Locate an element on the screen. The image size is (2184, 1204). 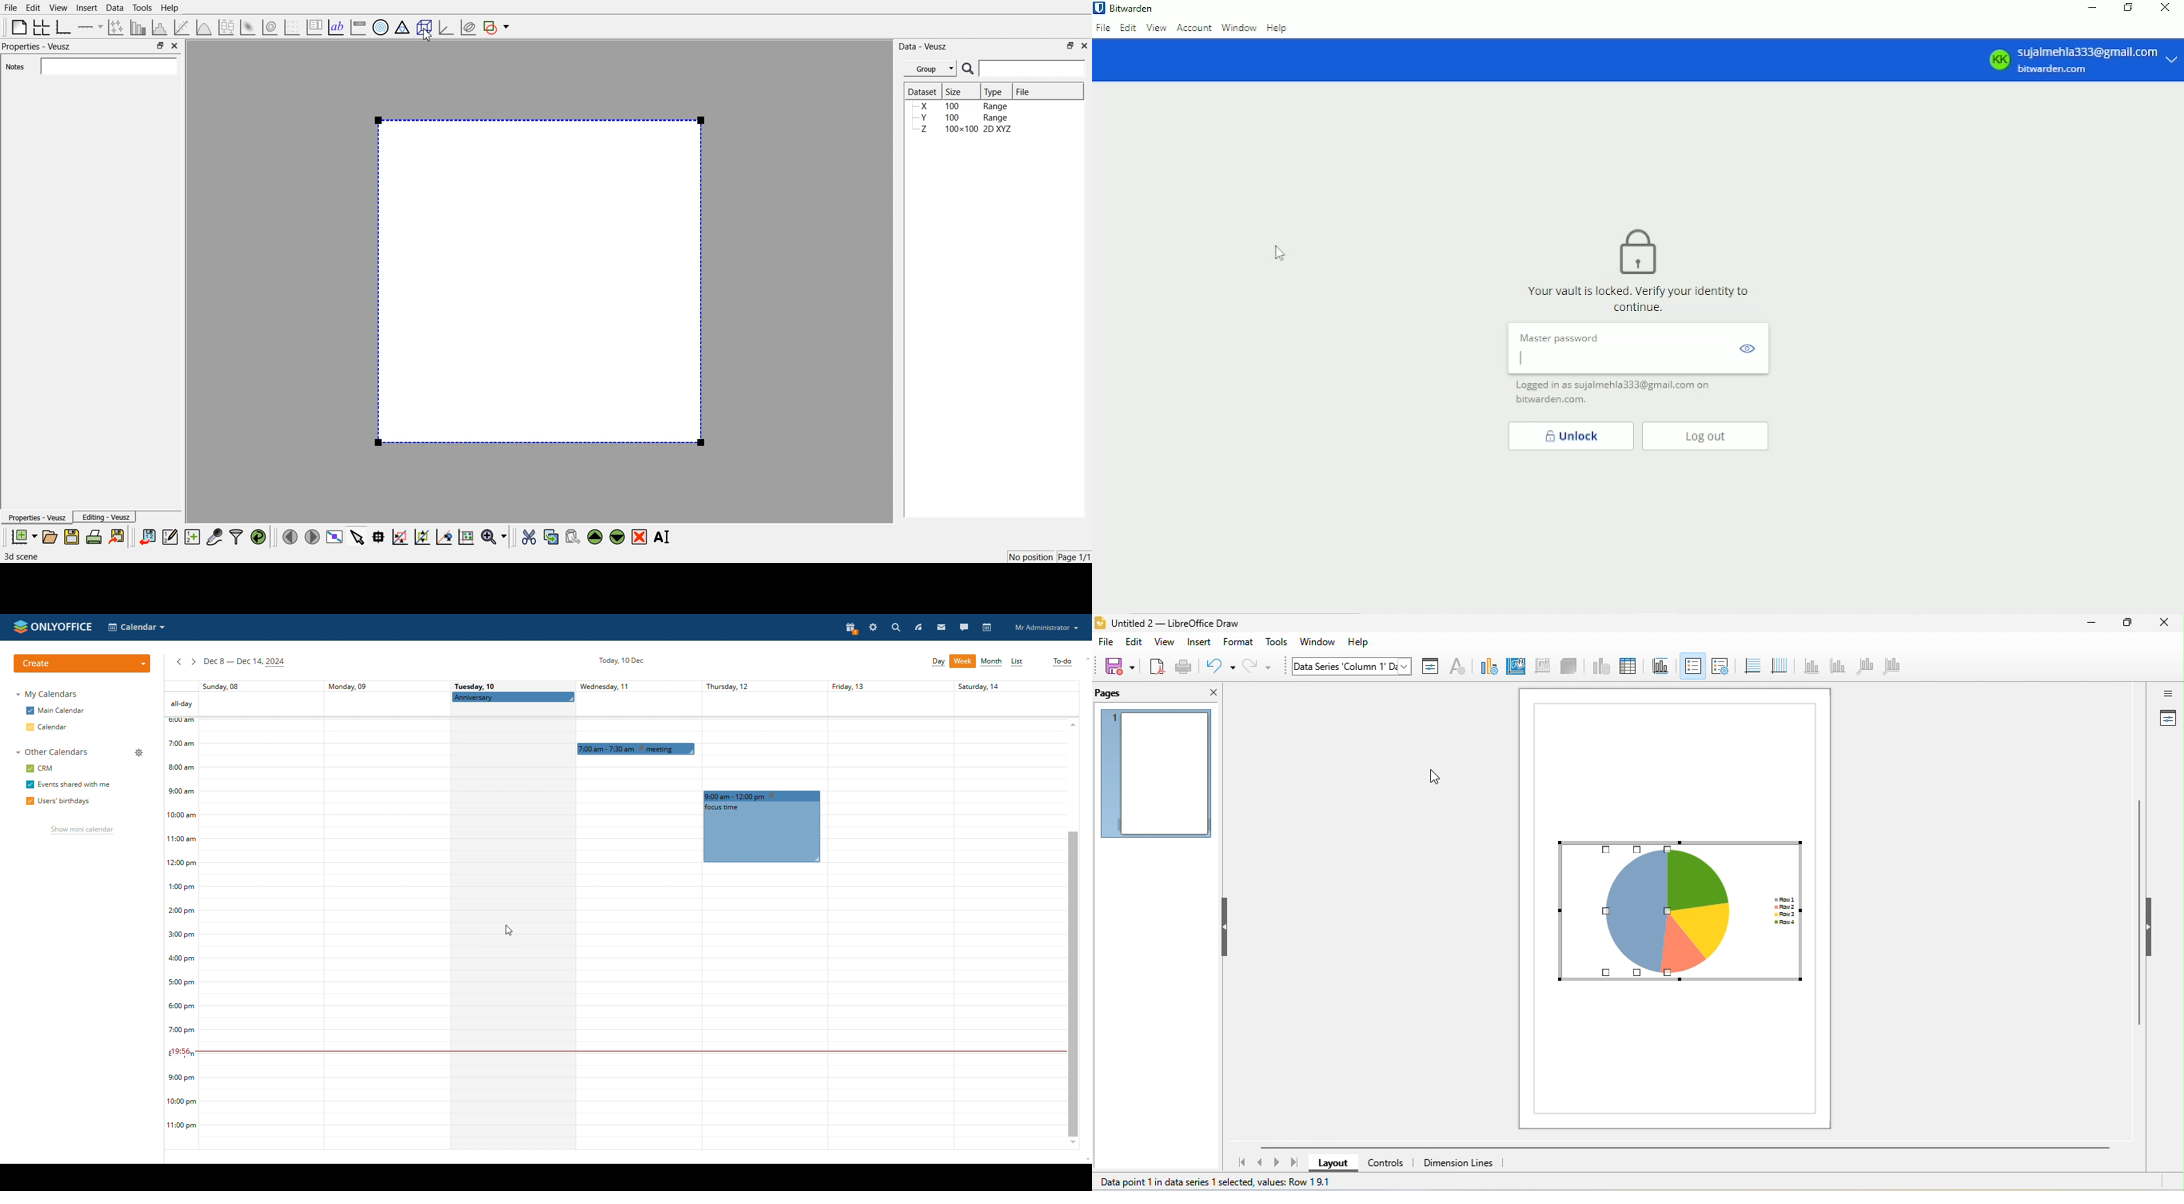
z axis is located at coordinates (1863, 666).